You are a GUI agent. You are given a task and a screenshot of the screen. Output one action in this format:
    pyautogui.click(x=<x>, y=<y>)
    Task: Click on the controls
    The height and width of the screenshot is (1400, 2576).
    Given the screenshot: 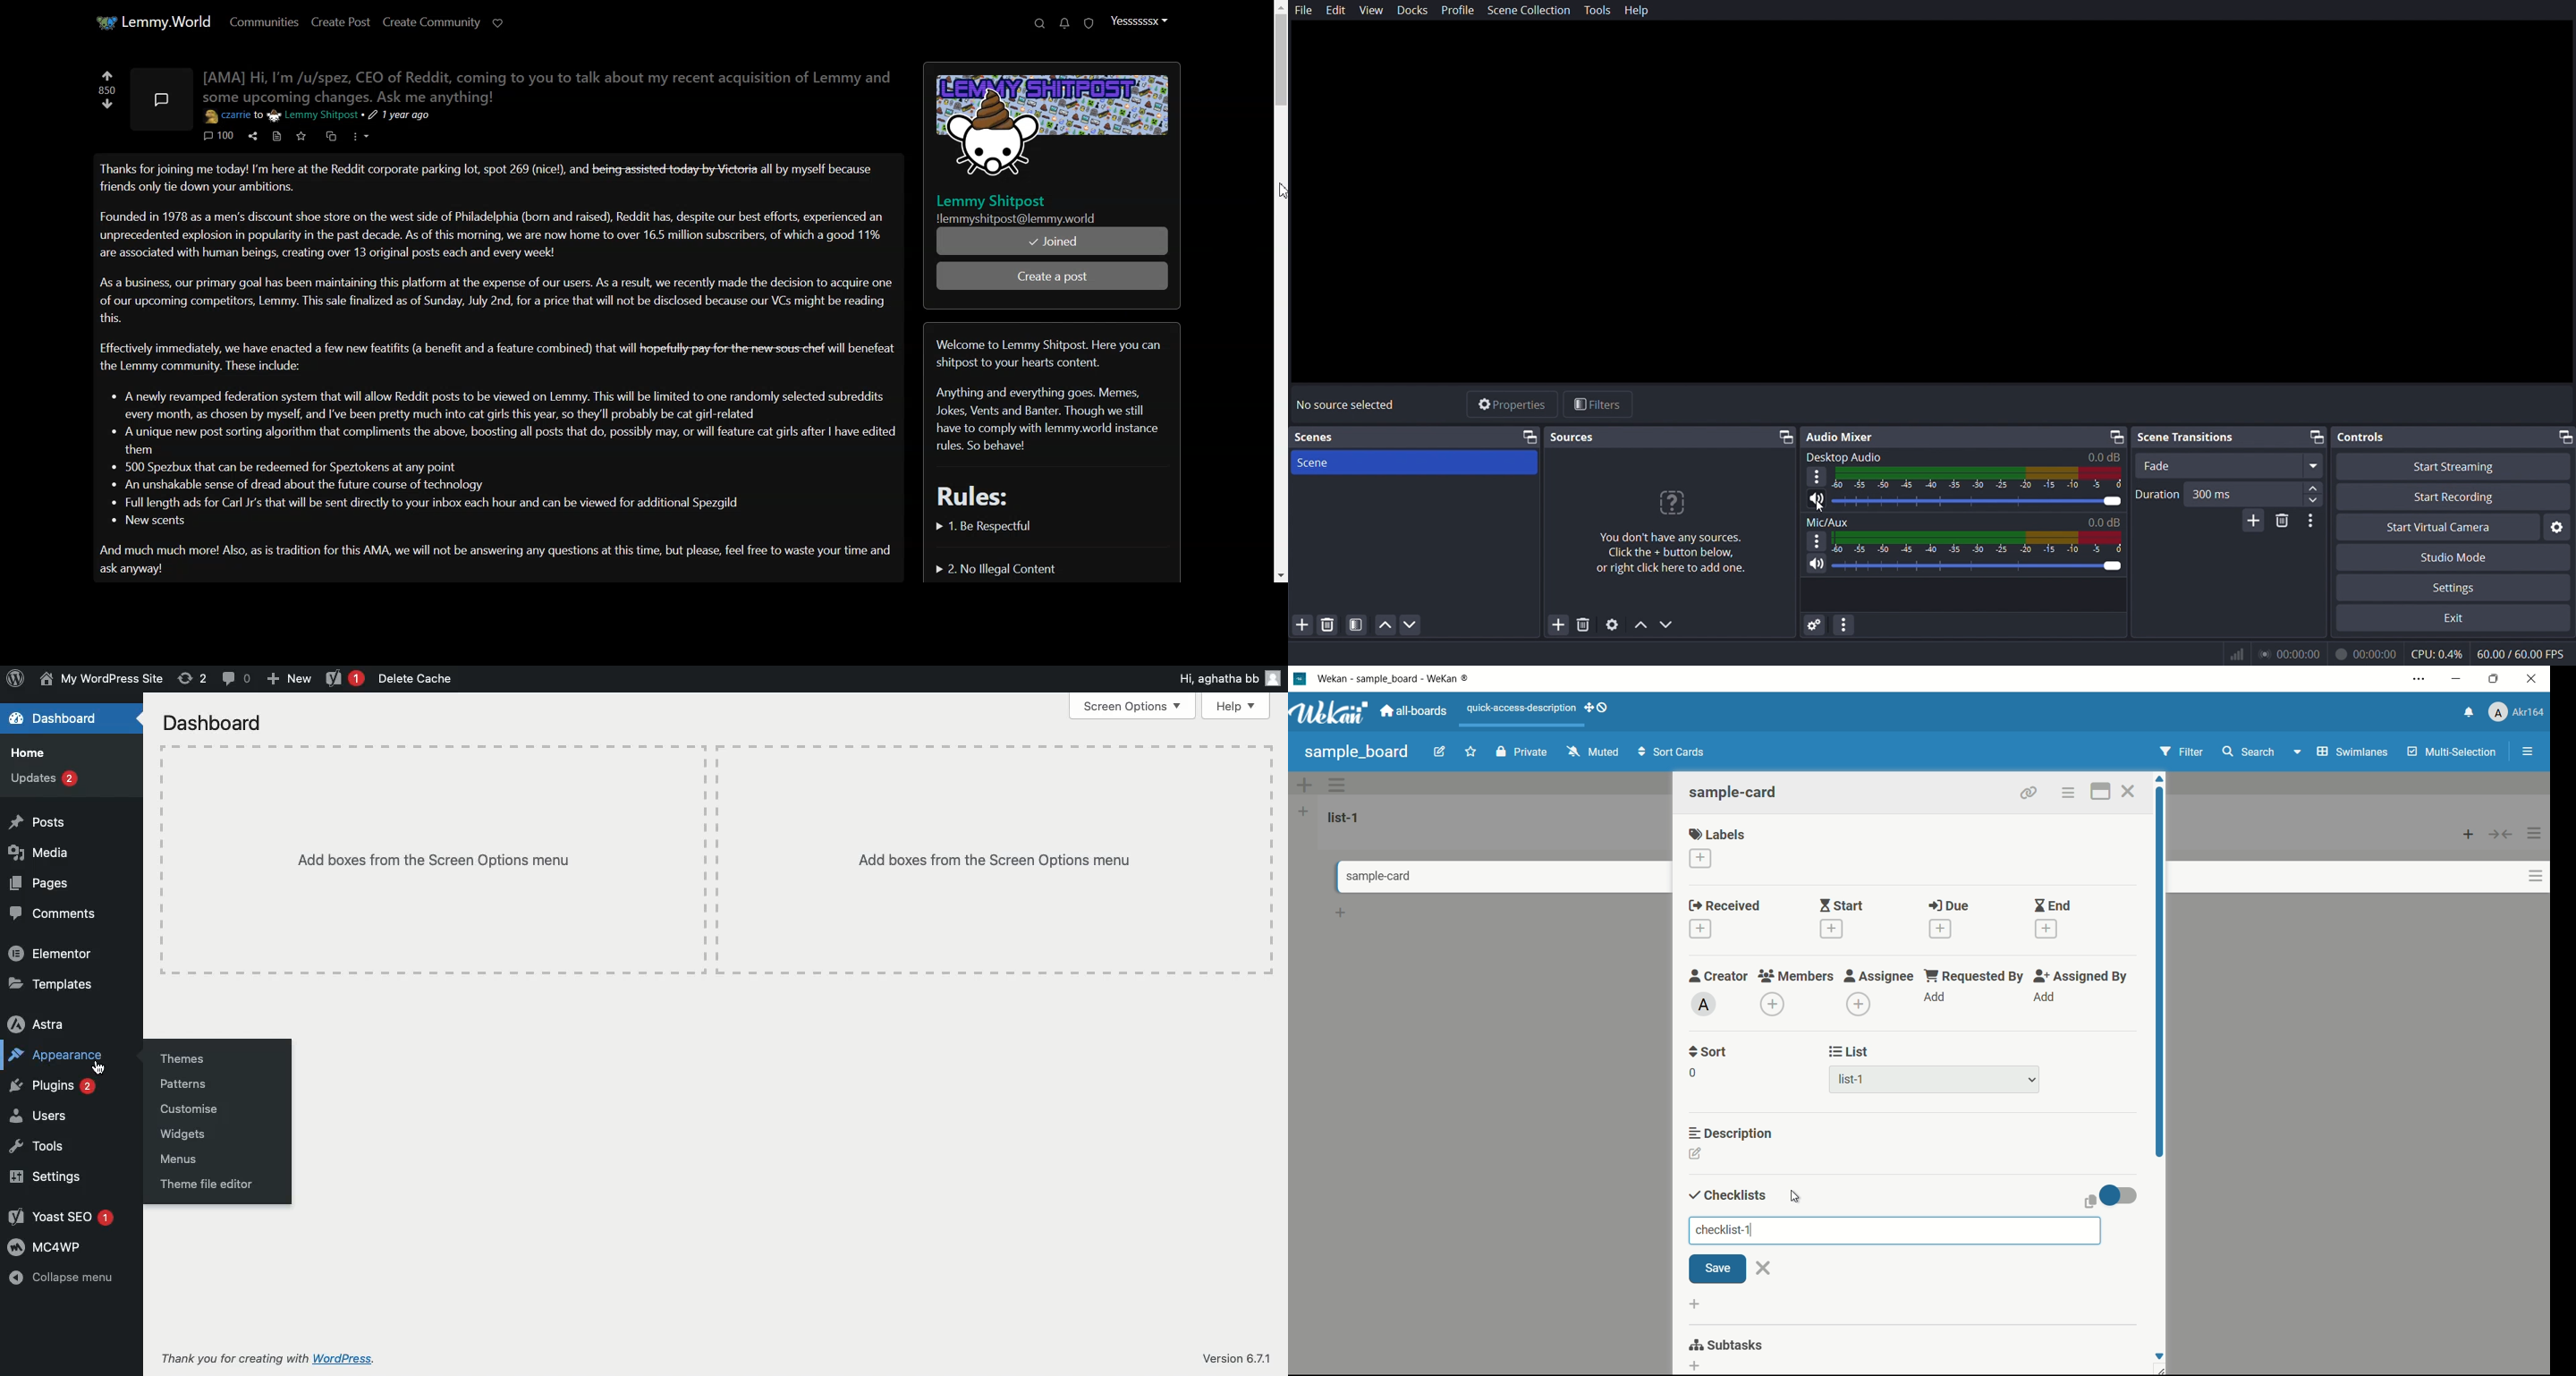 What is the action you would take?
    pyautogui.click(x=2362, y=437)
    